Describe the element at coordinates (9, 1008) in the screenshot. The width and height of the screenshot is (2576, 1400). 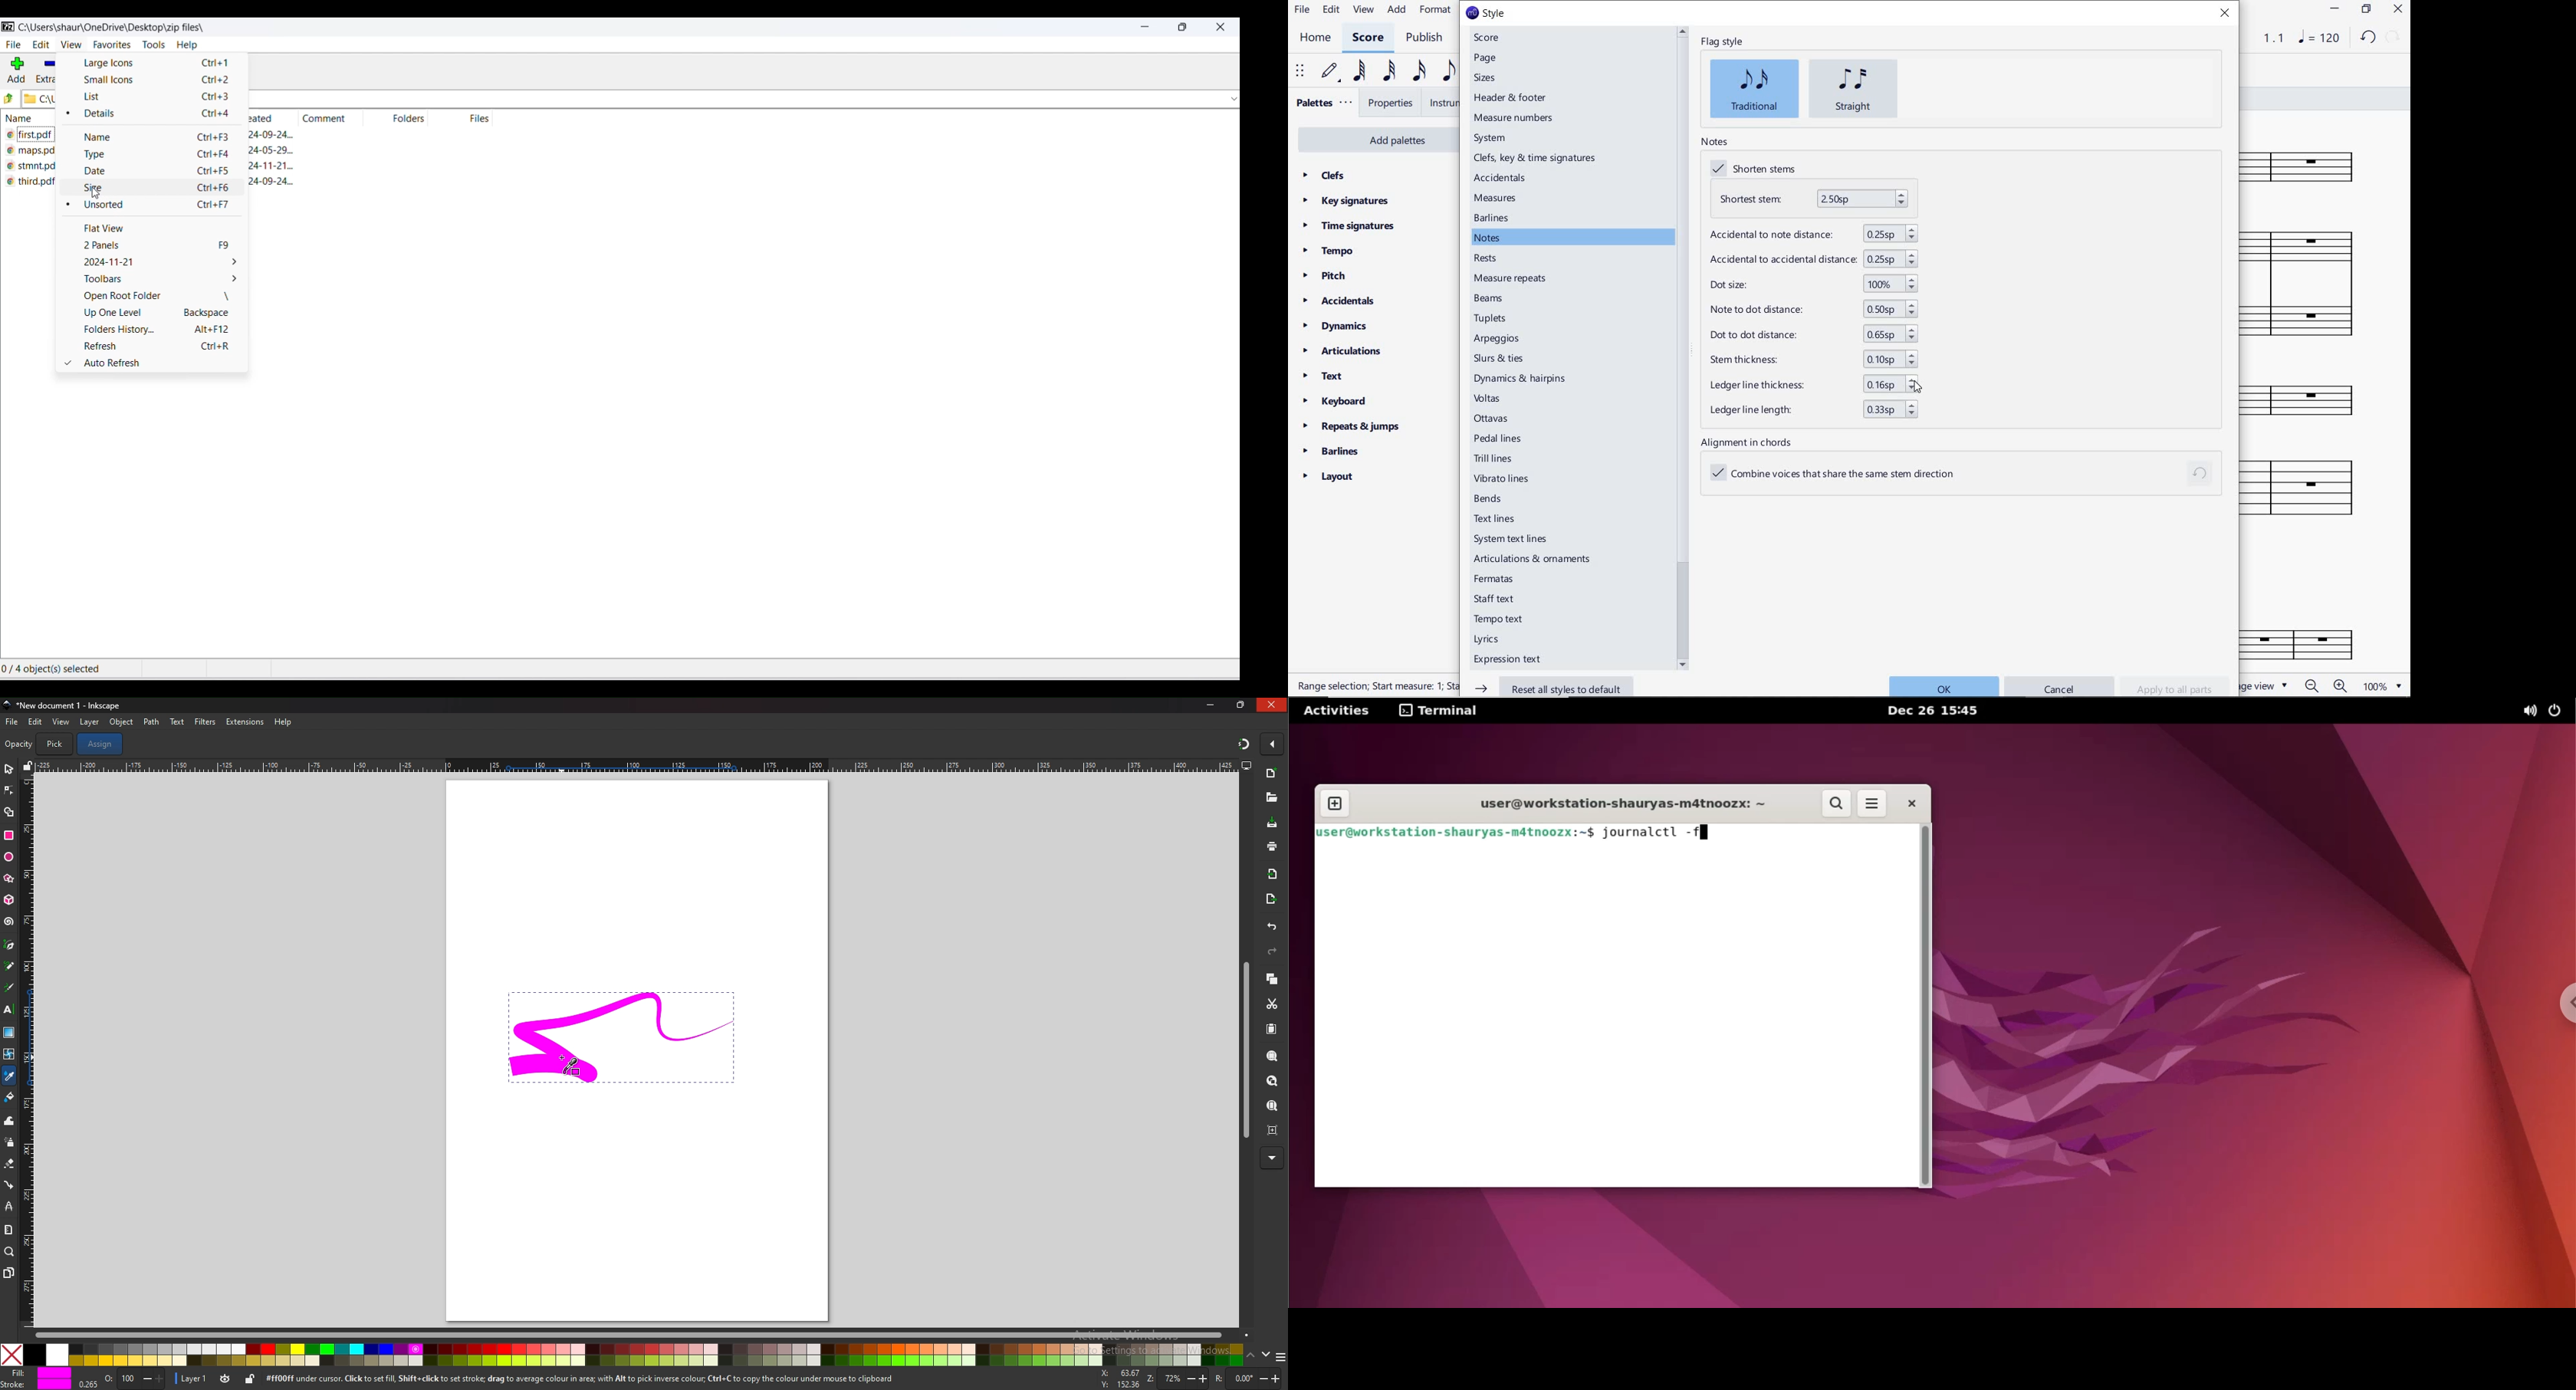
I see `text` at that location.